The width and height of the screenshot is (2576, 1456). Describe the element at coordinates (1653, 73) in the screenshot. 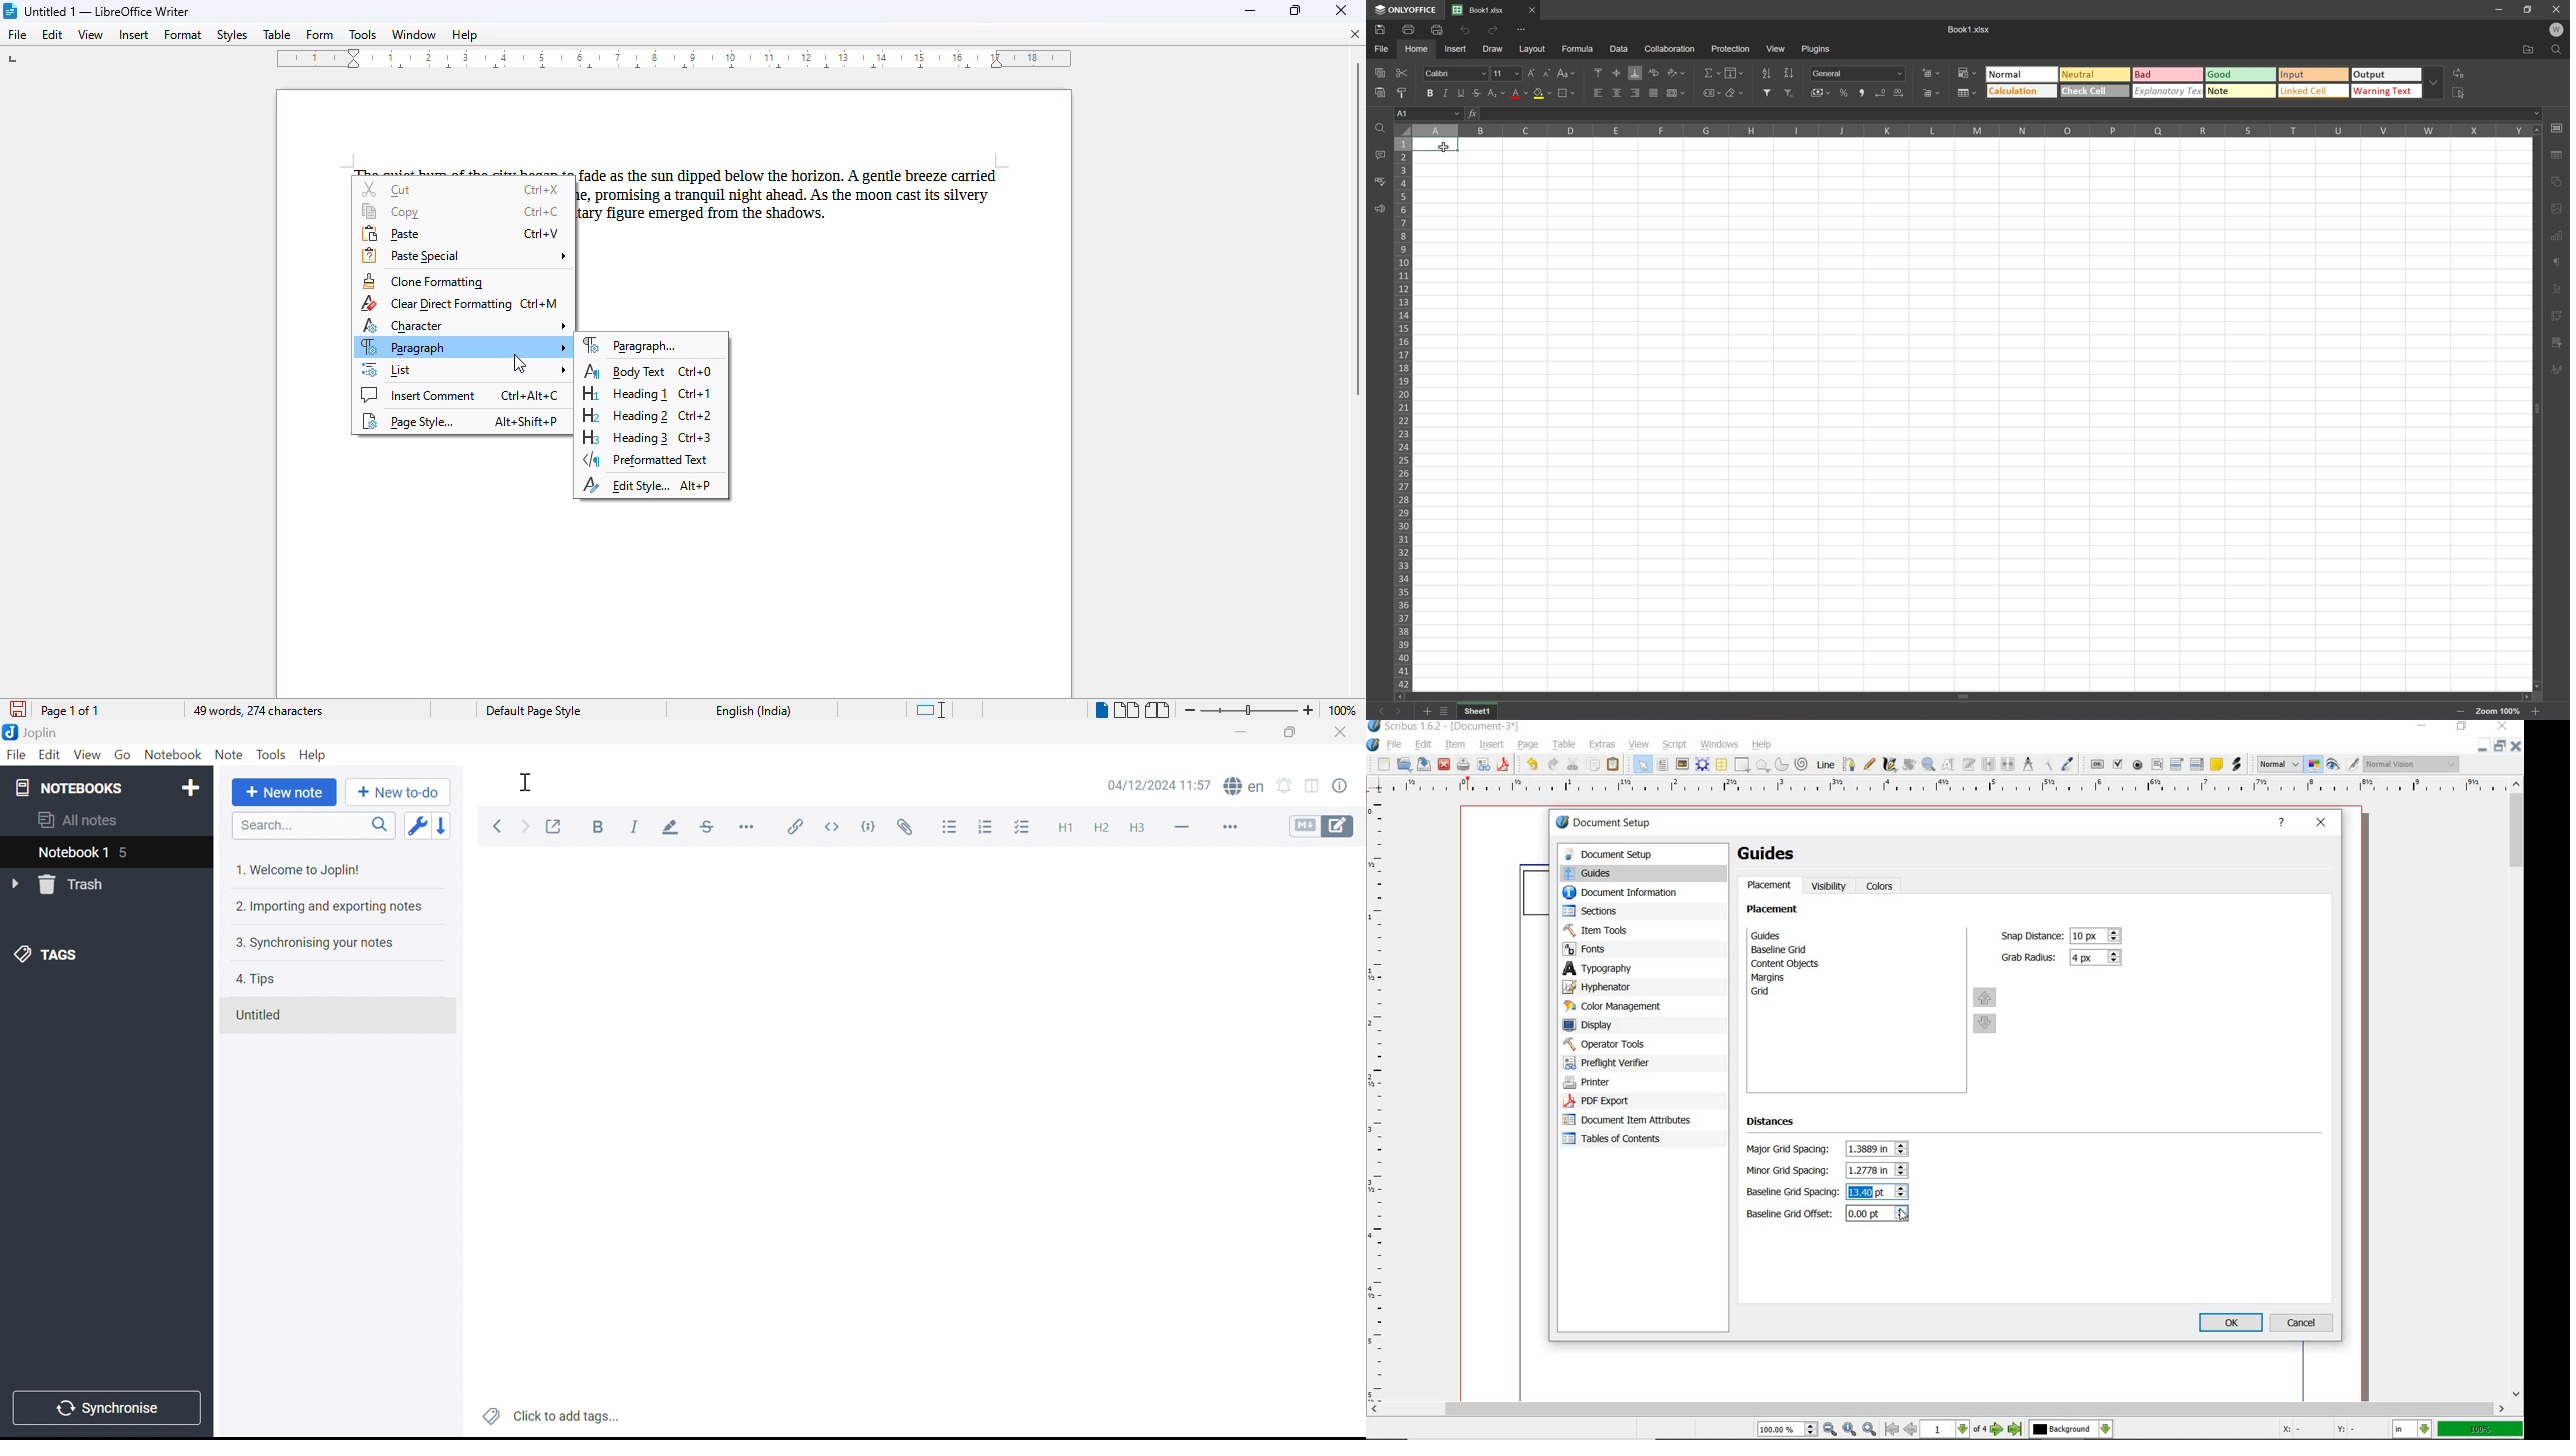

I see `Wrap text` at that location.